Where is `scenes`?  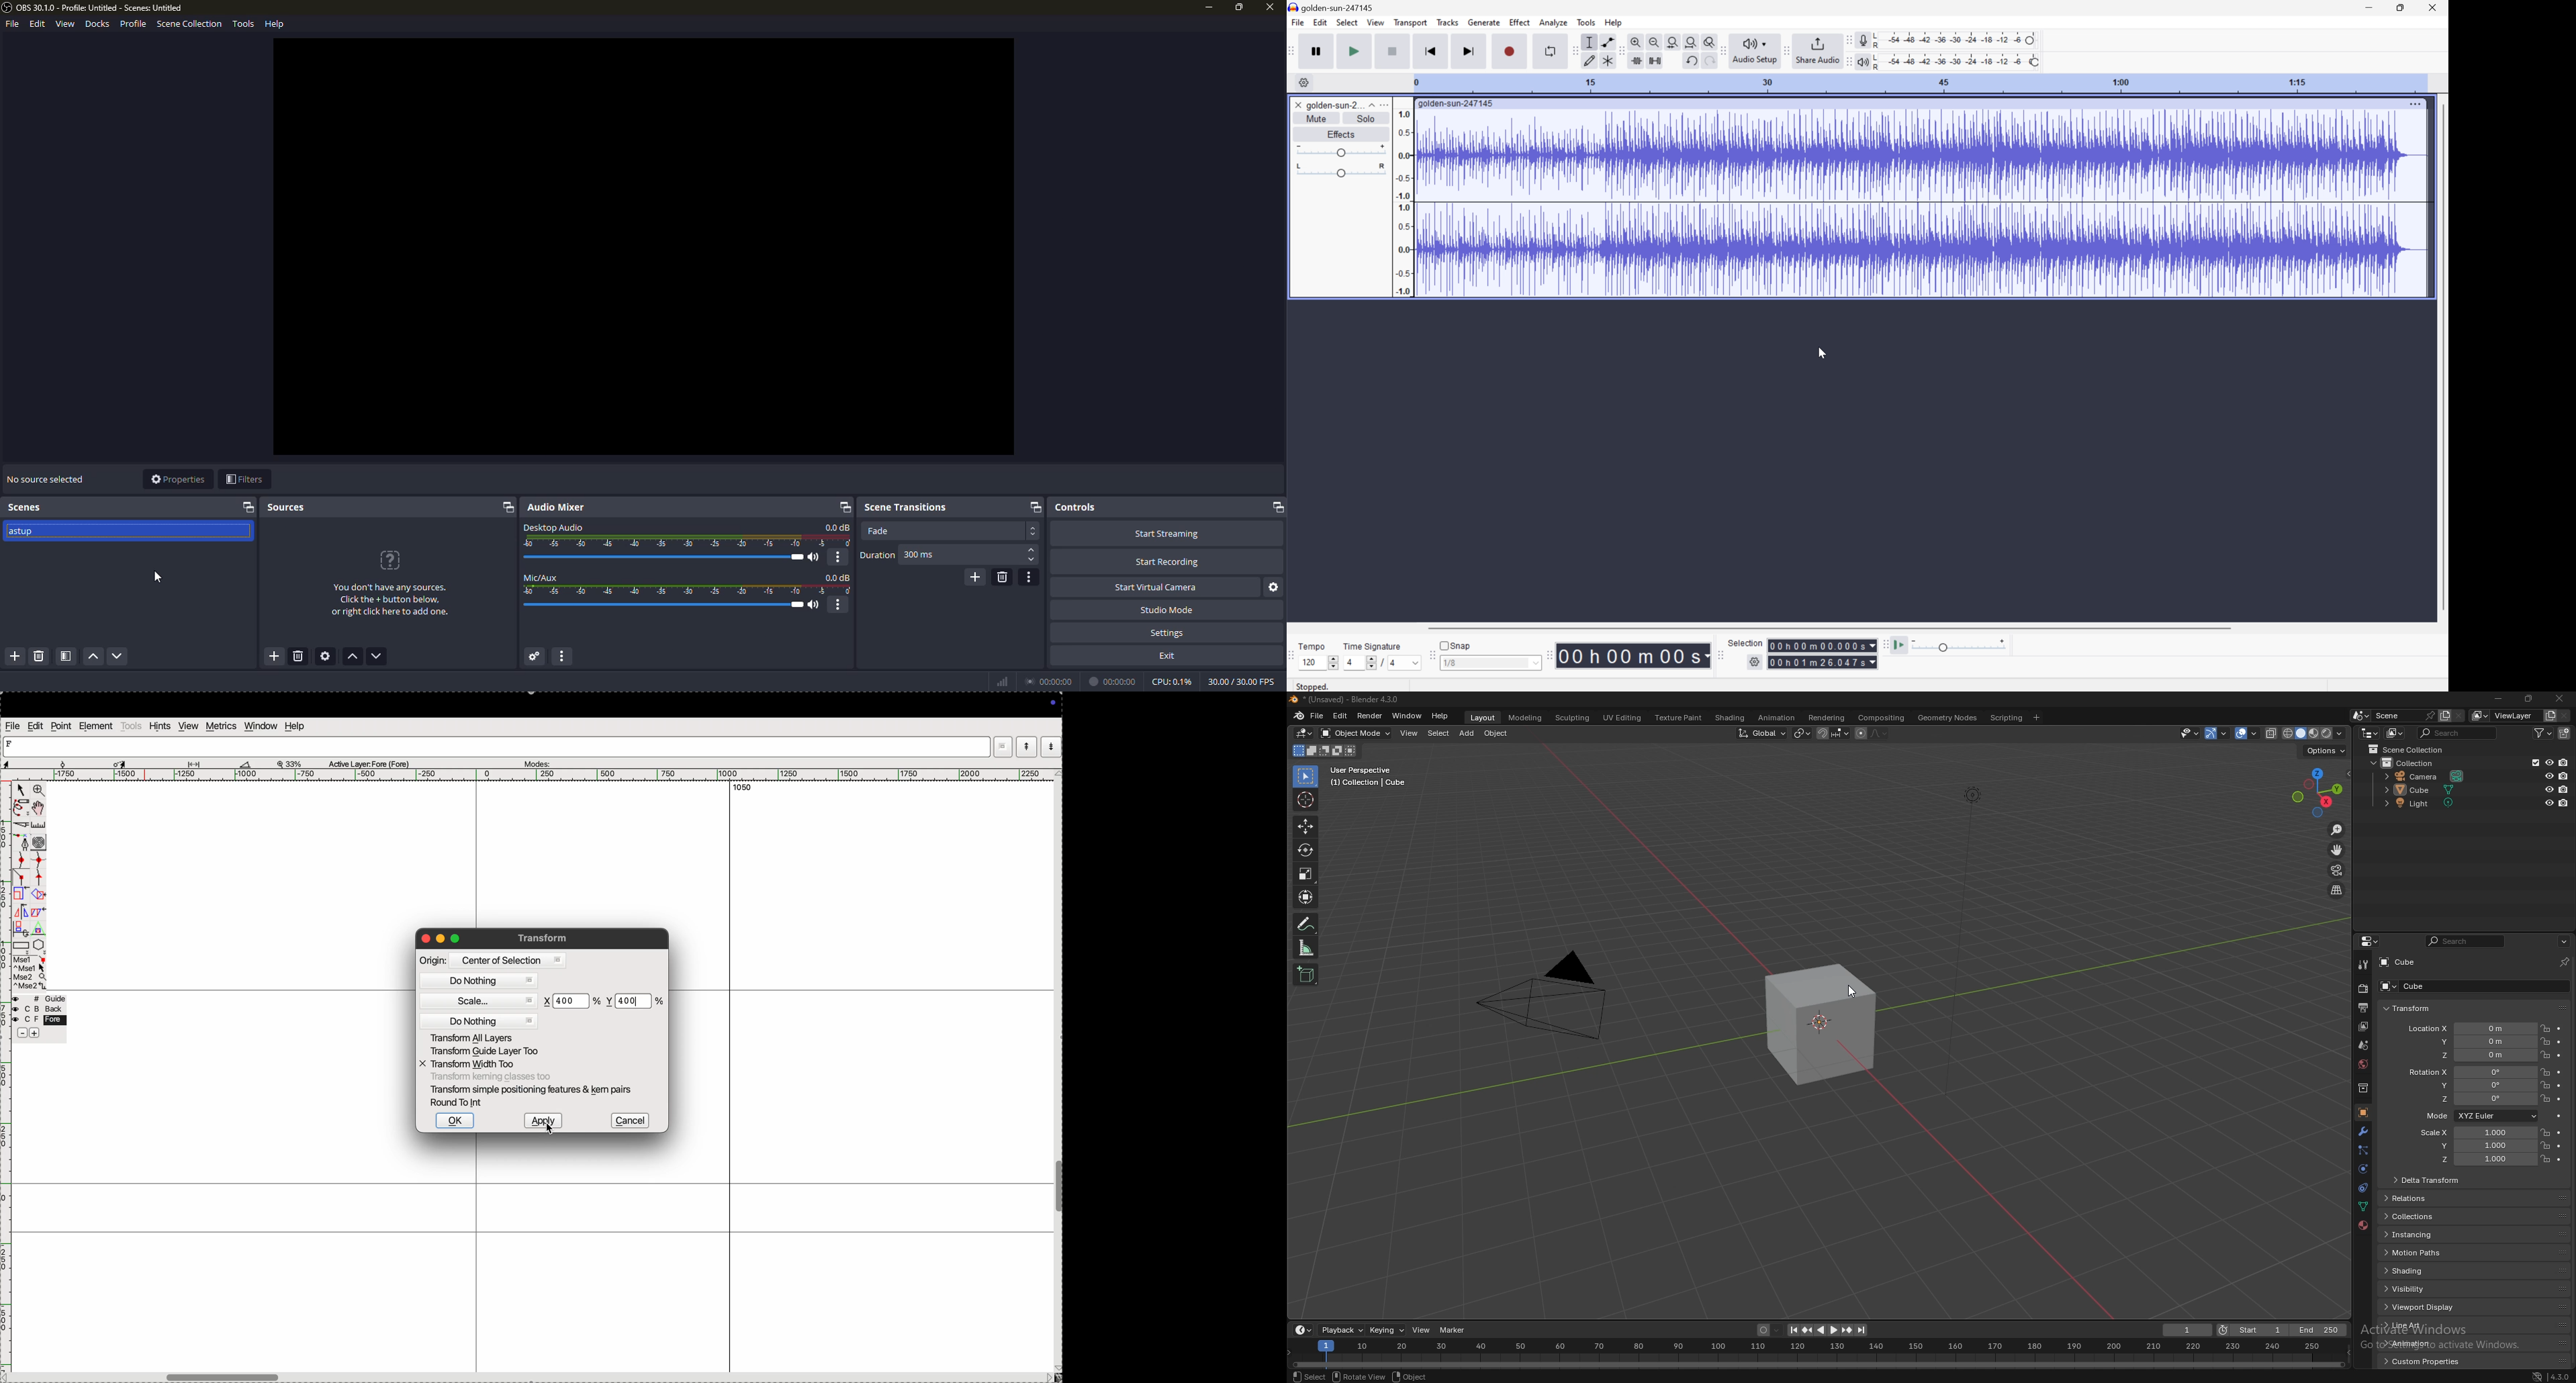
scenes is located at coordinates (27, 507).